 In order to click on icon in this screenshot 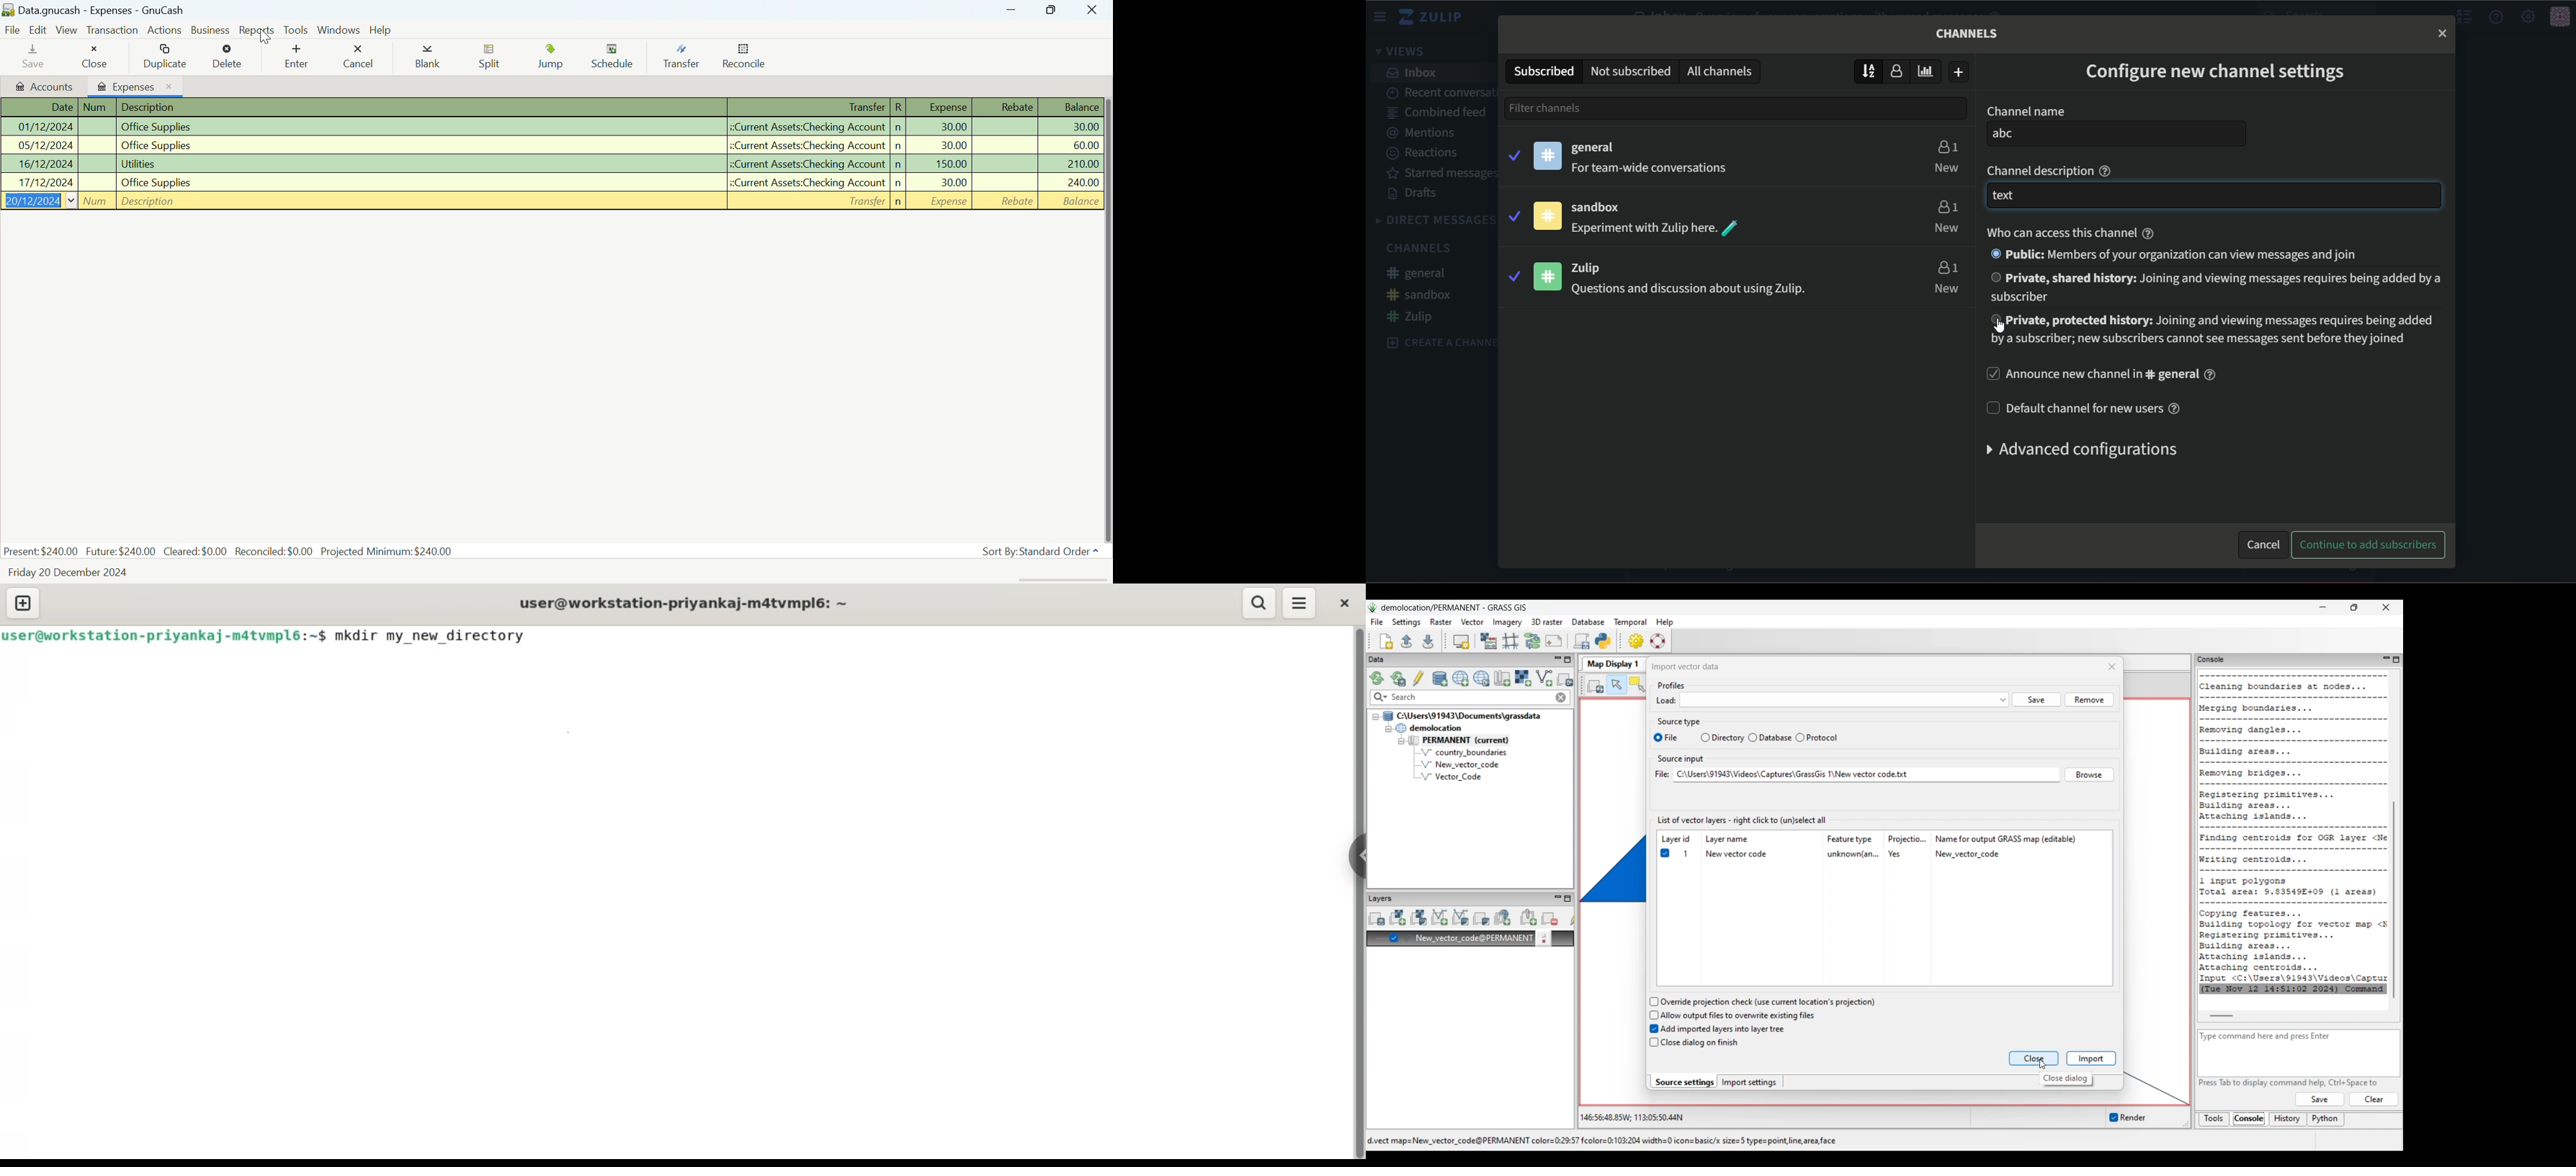, I will do `click(1548, 155)`.